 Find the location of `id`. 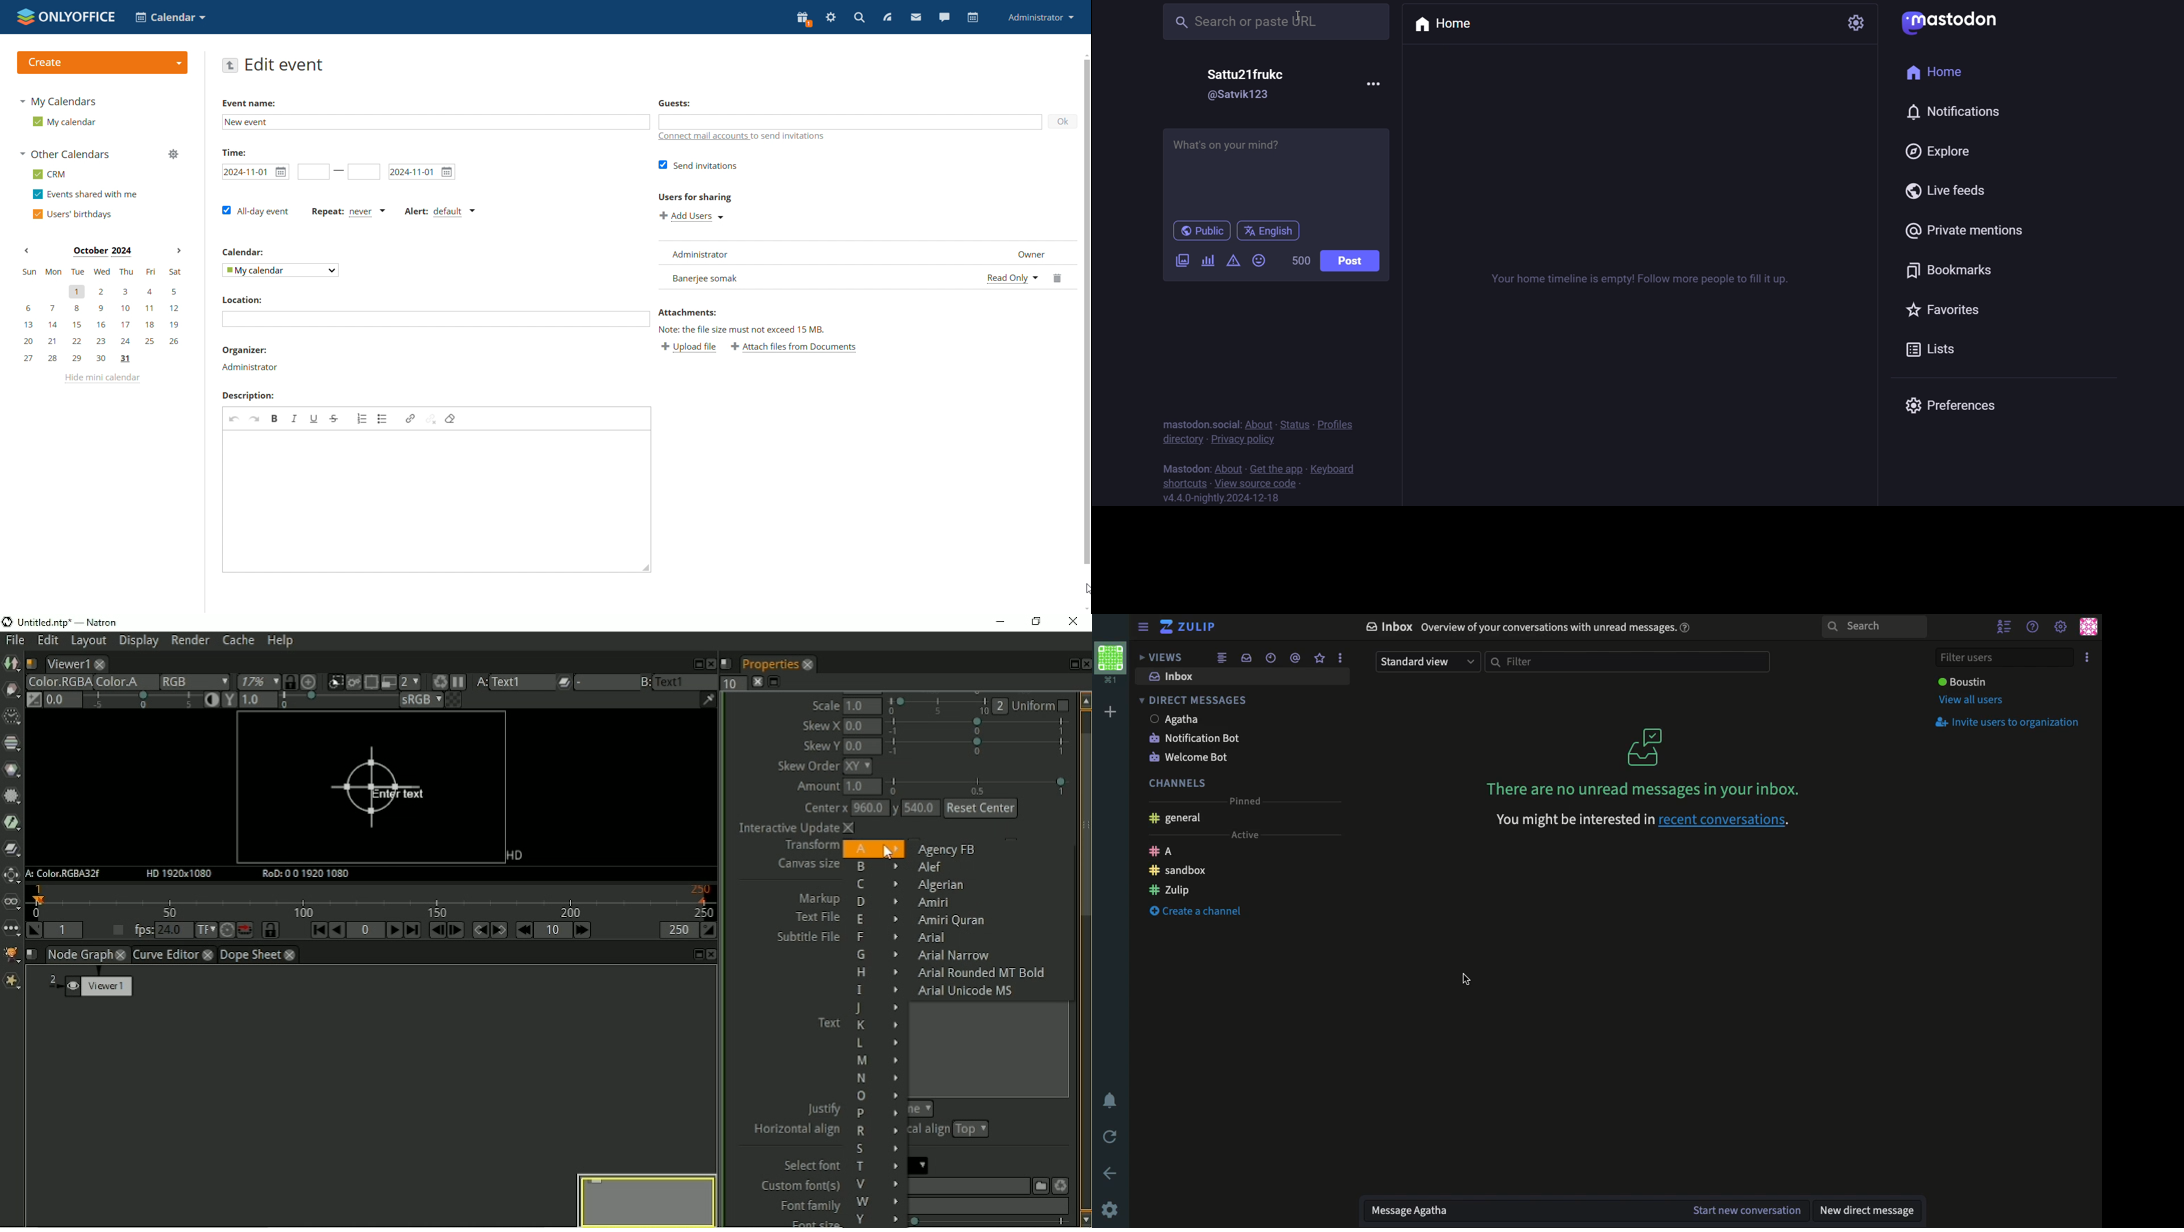

id is located at coordinates (1237, 96).